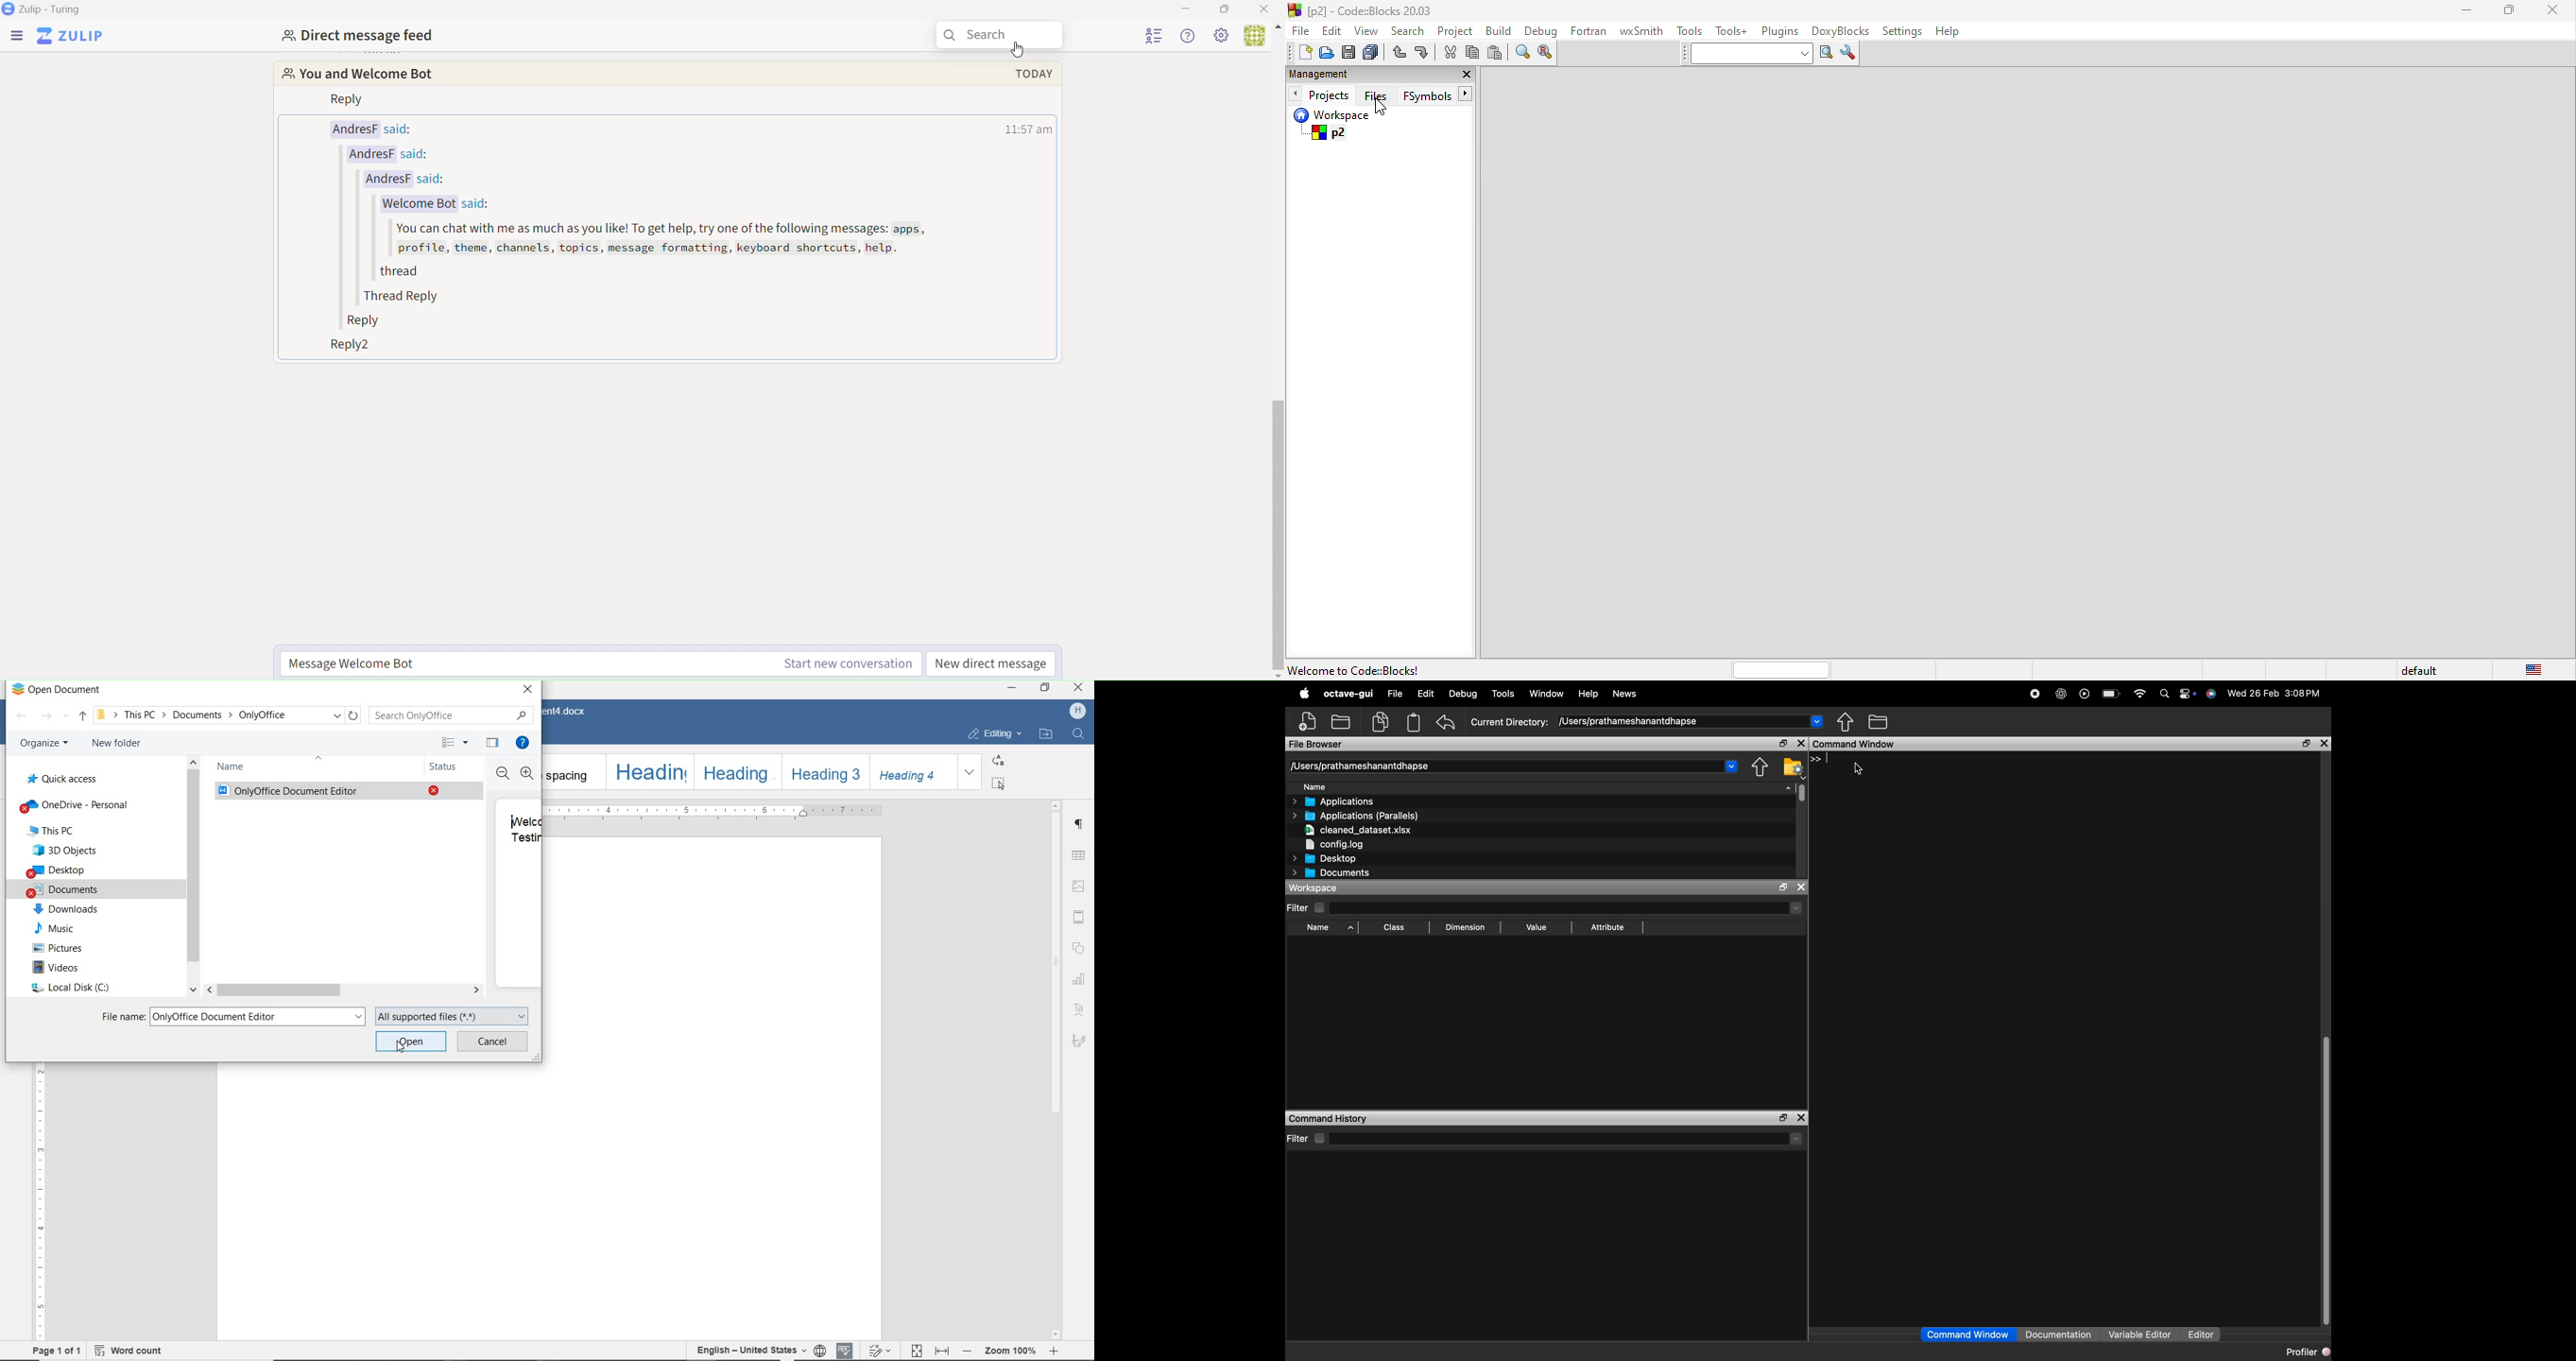 The width and height of the screenshot is (2576, 1372). Describe the element at coordinates (504, 772) in the screenshot. I see `Zoom out` at that location.